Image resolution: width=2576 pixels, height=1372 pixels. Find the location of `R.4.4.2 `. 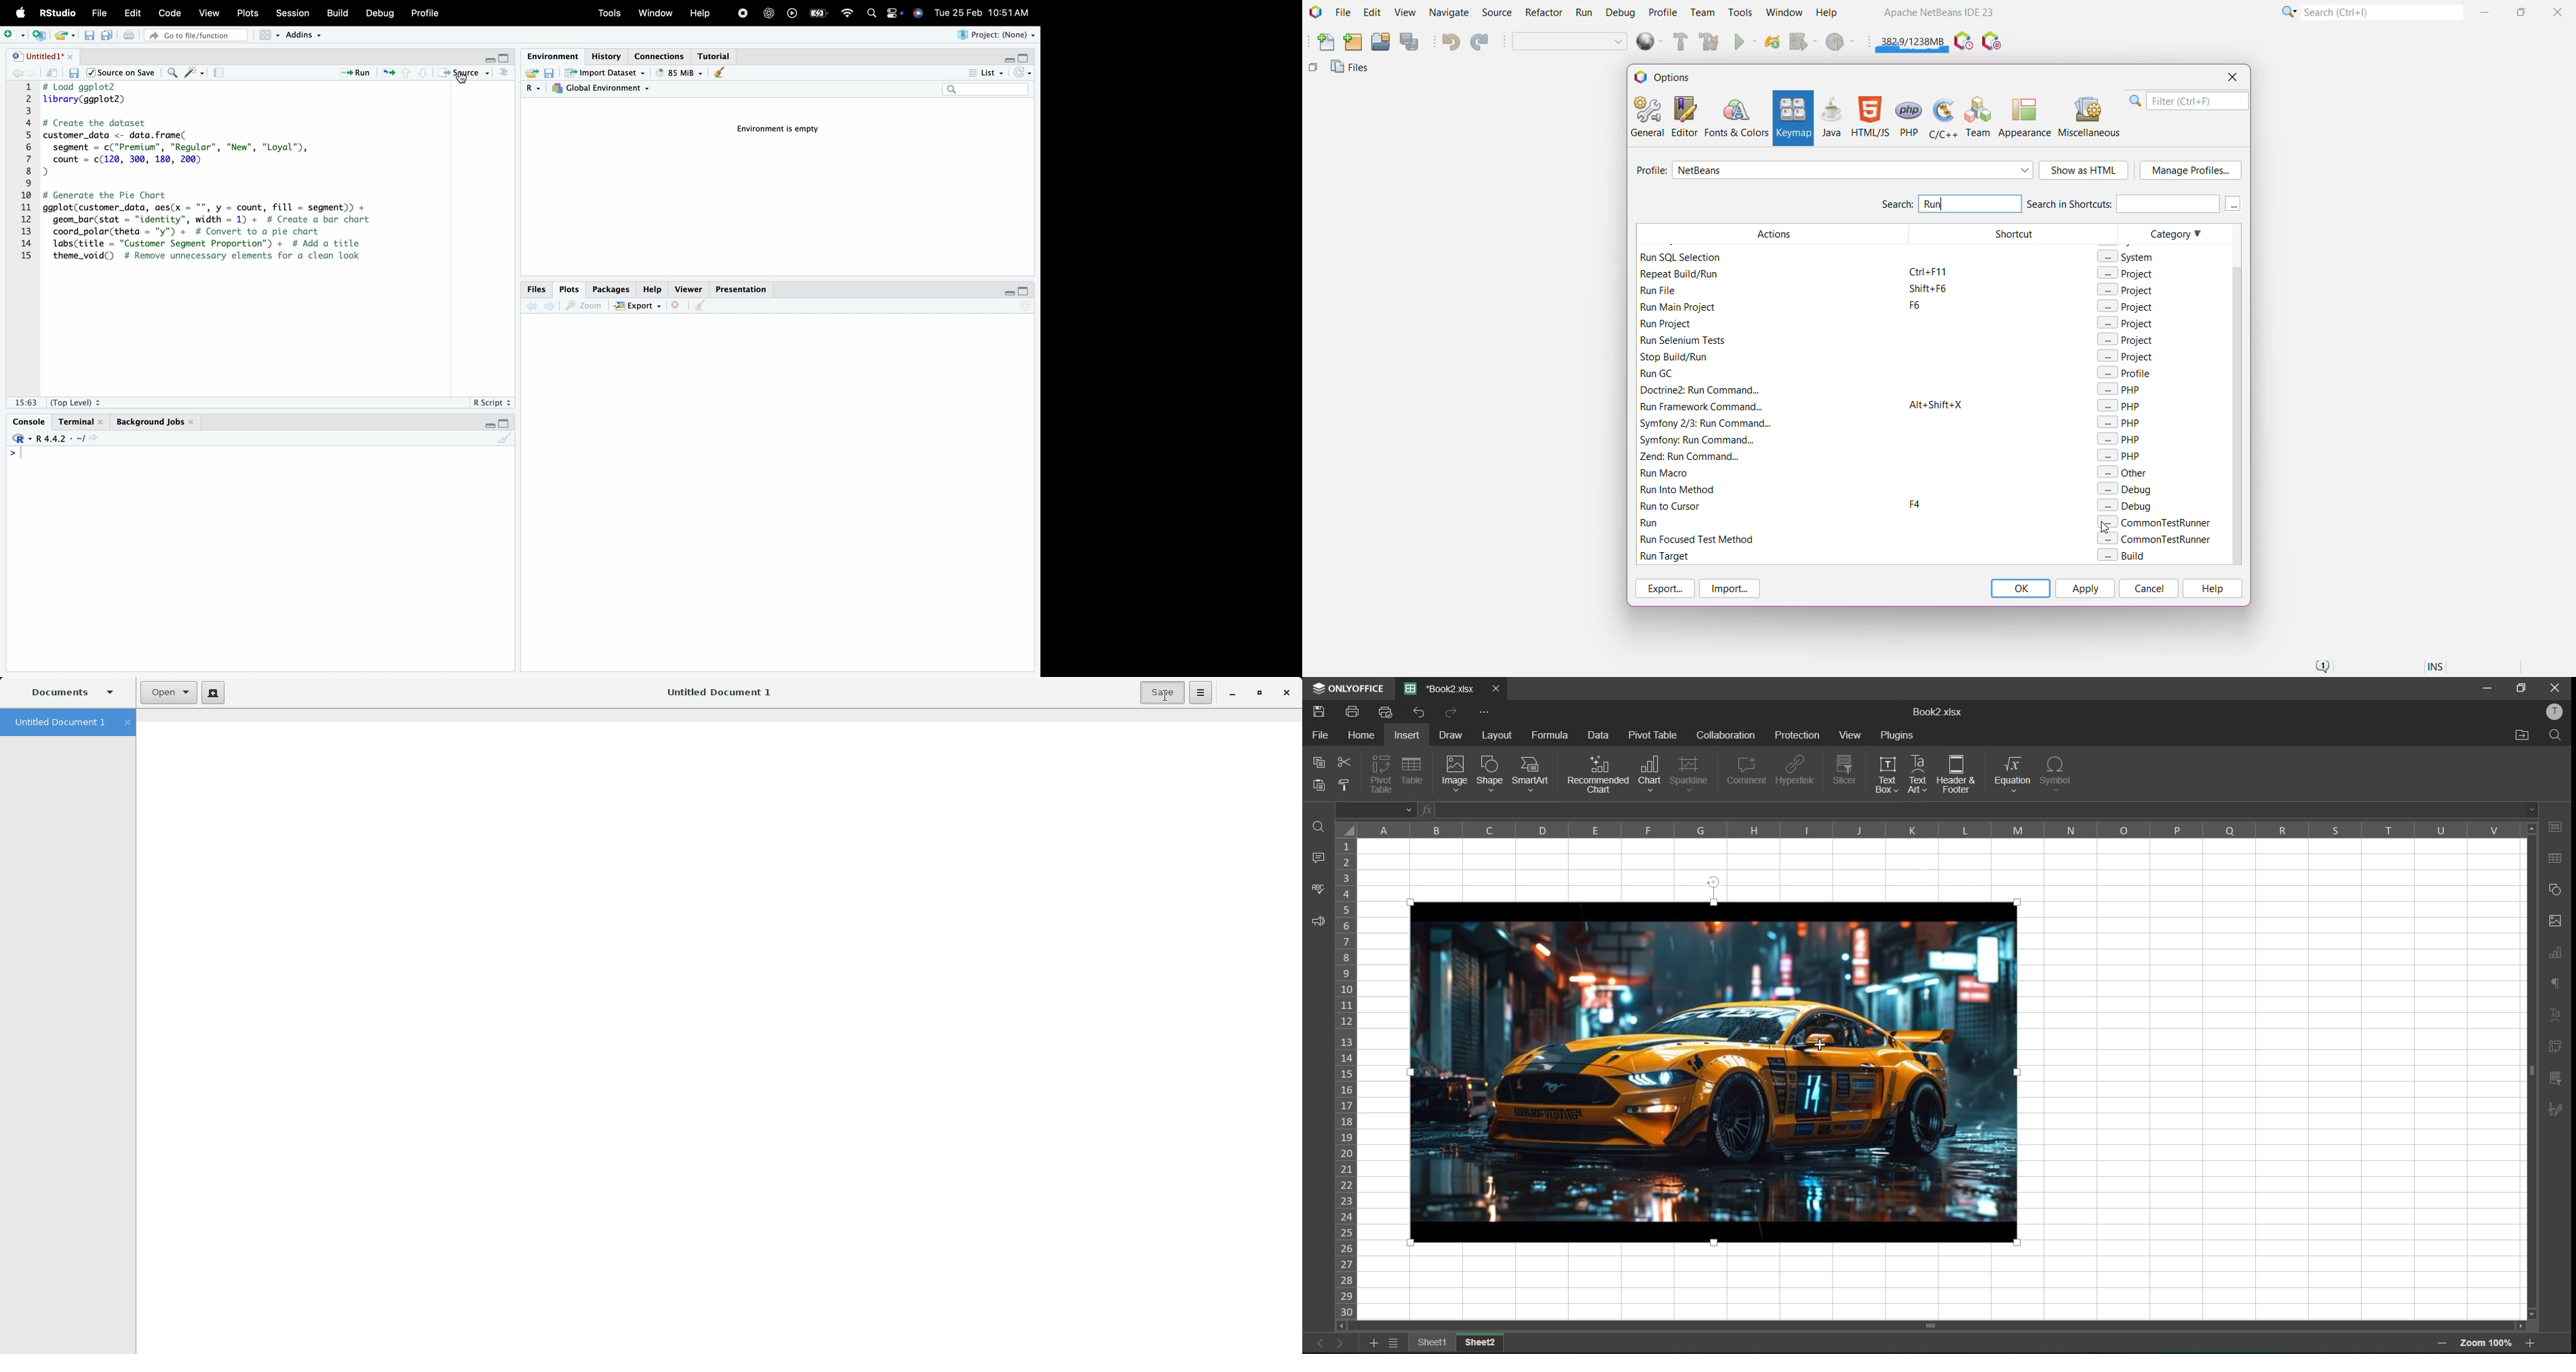

R.4.4.2  is located at coordinates (52, 439).